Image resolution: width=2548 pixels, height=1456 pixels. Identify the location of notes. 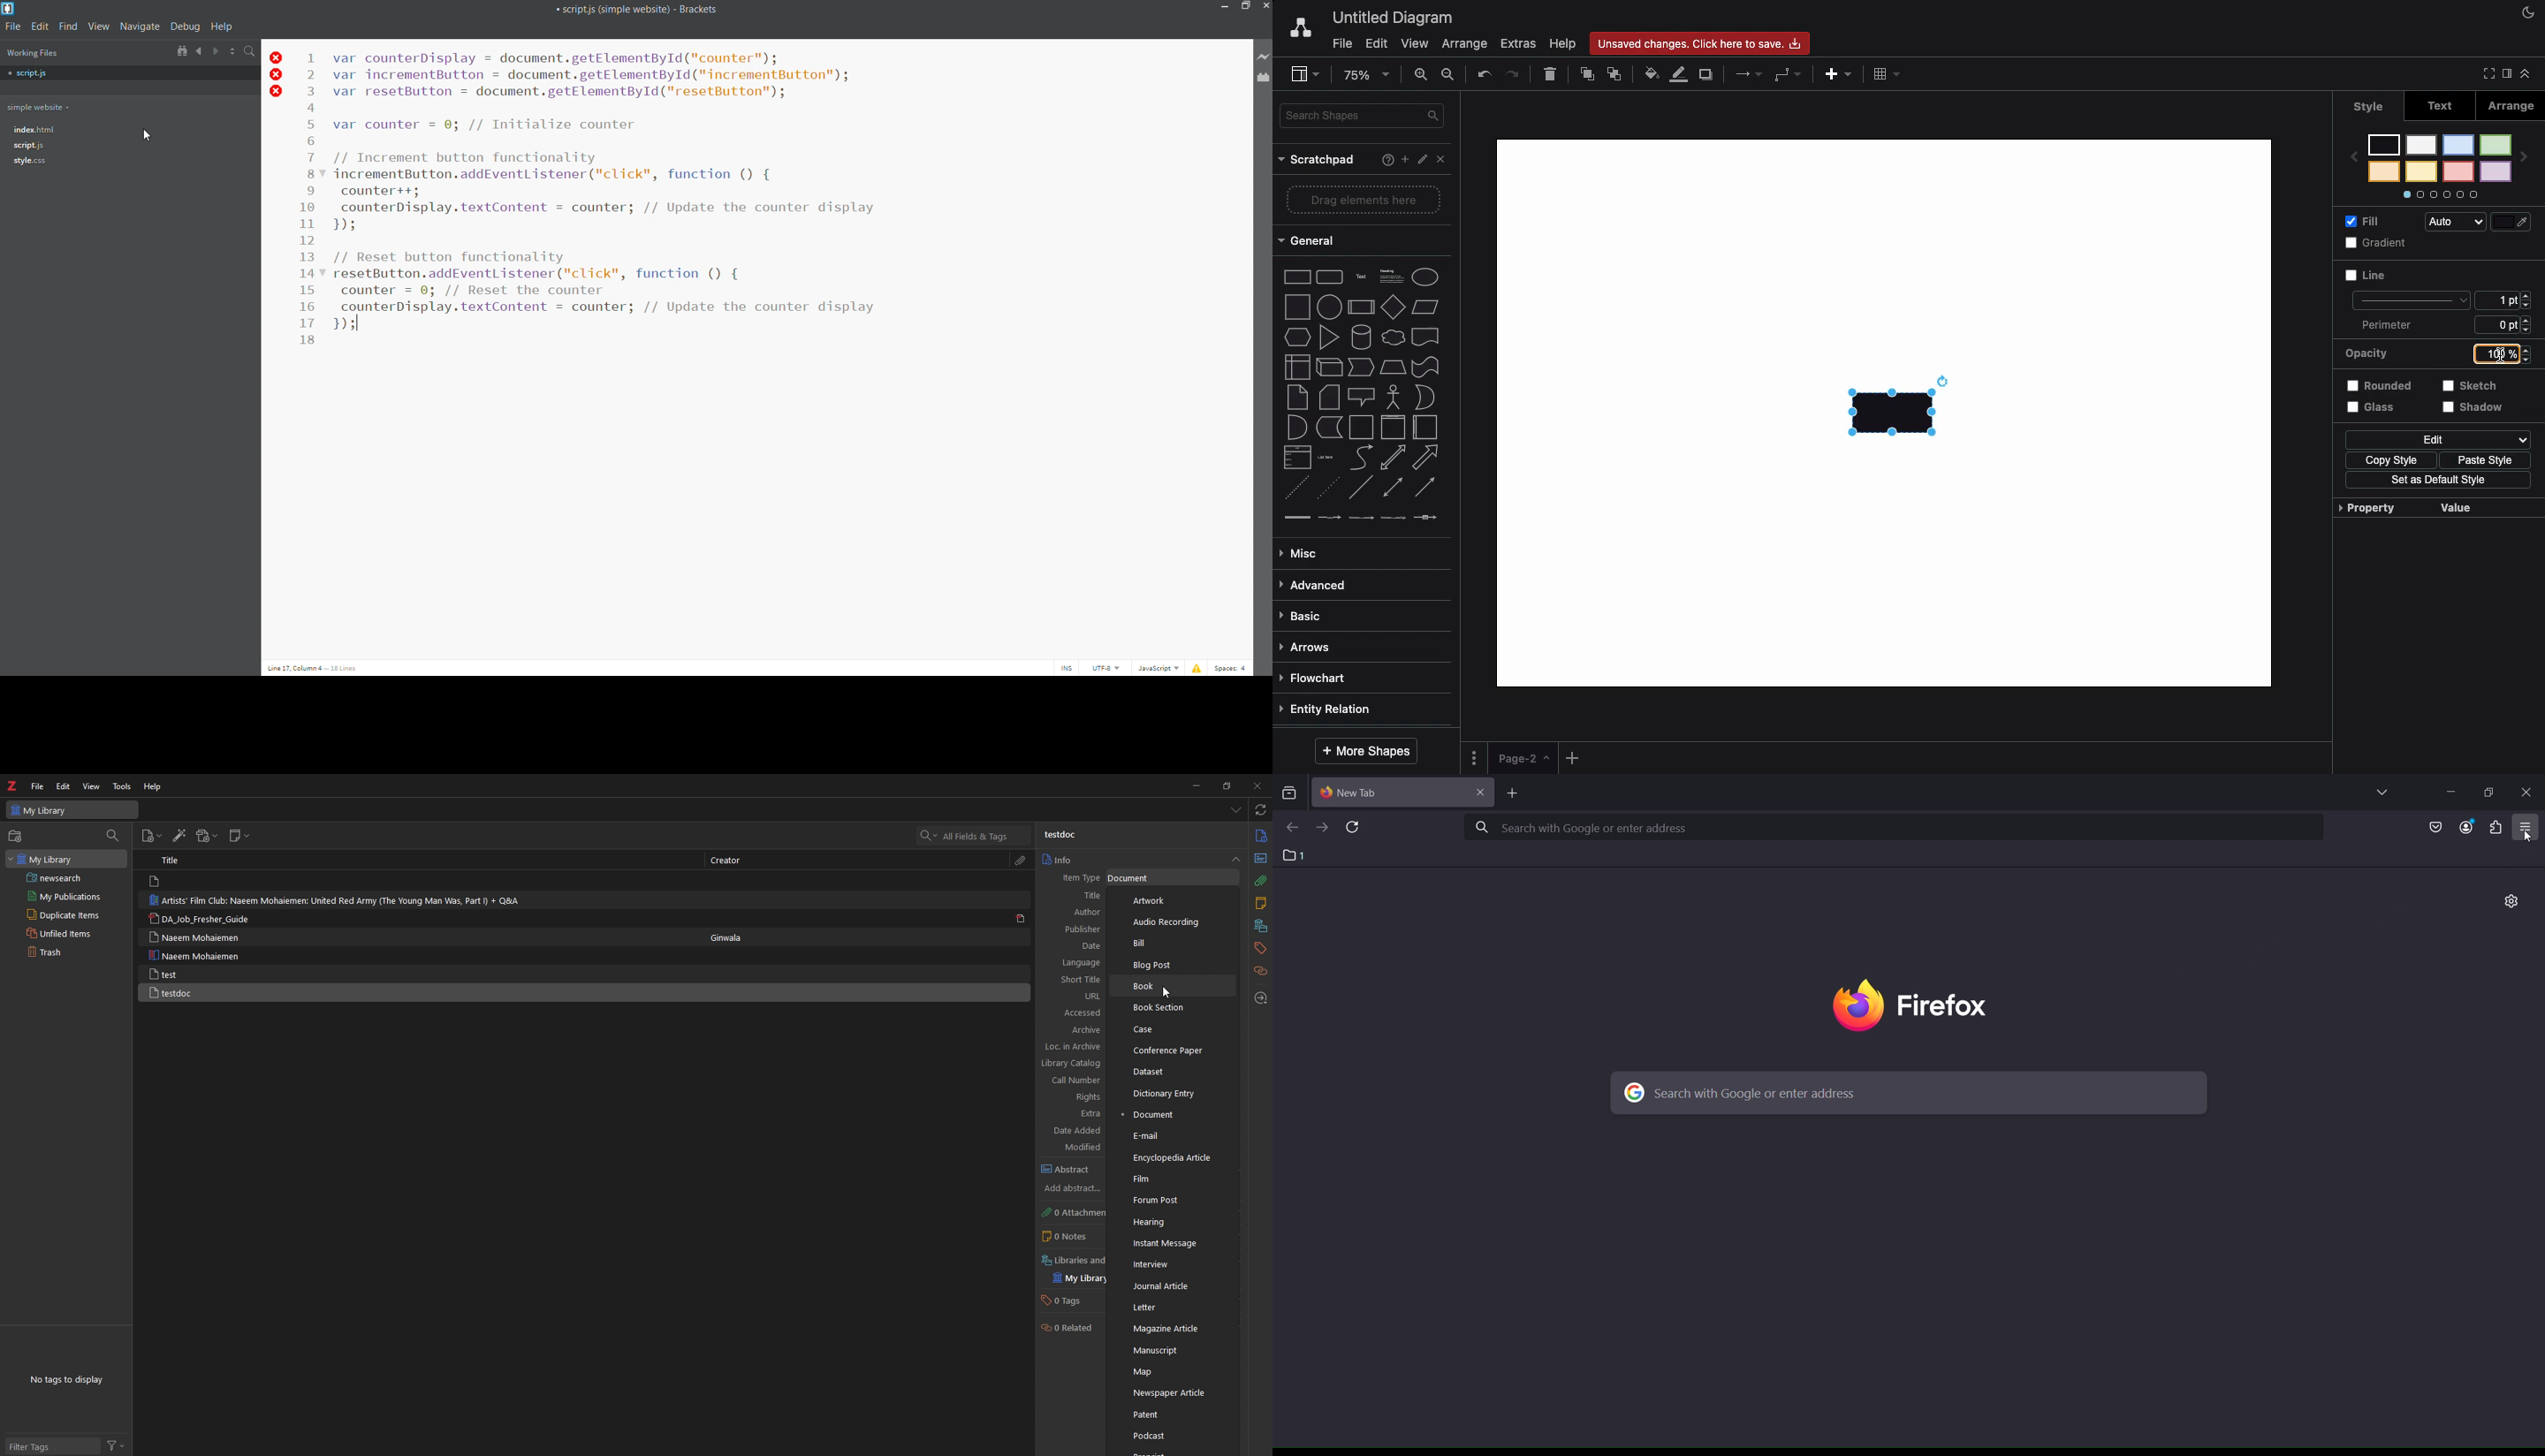
(1261, 904).